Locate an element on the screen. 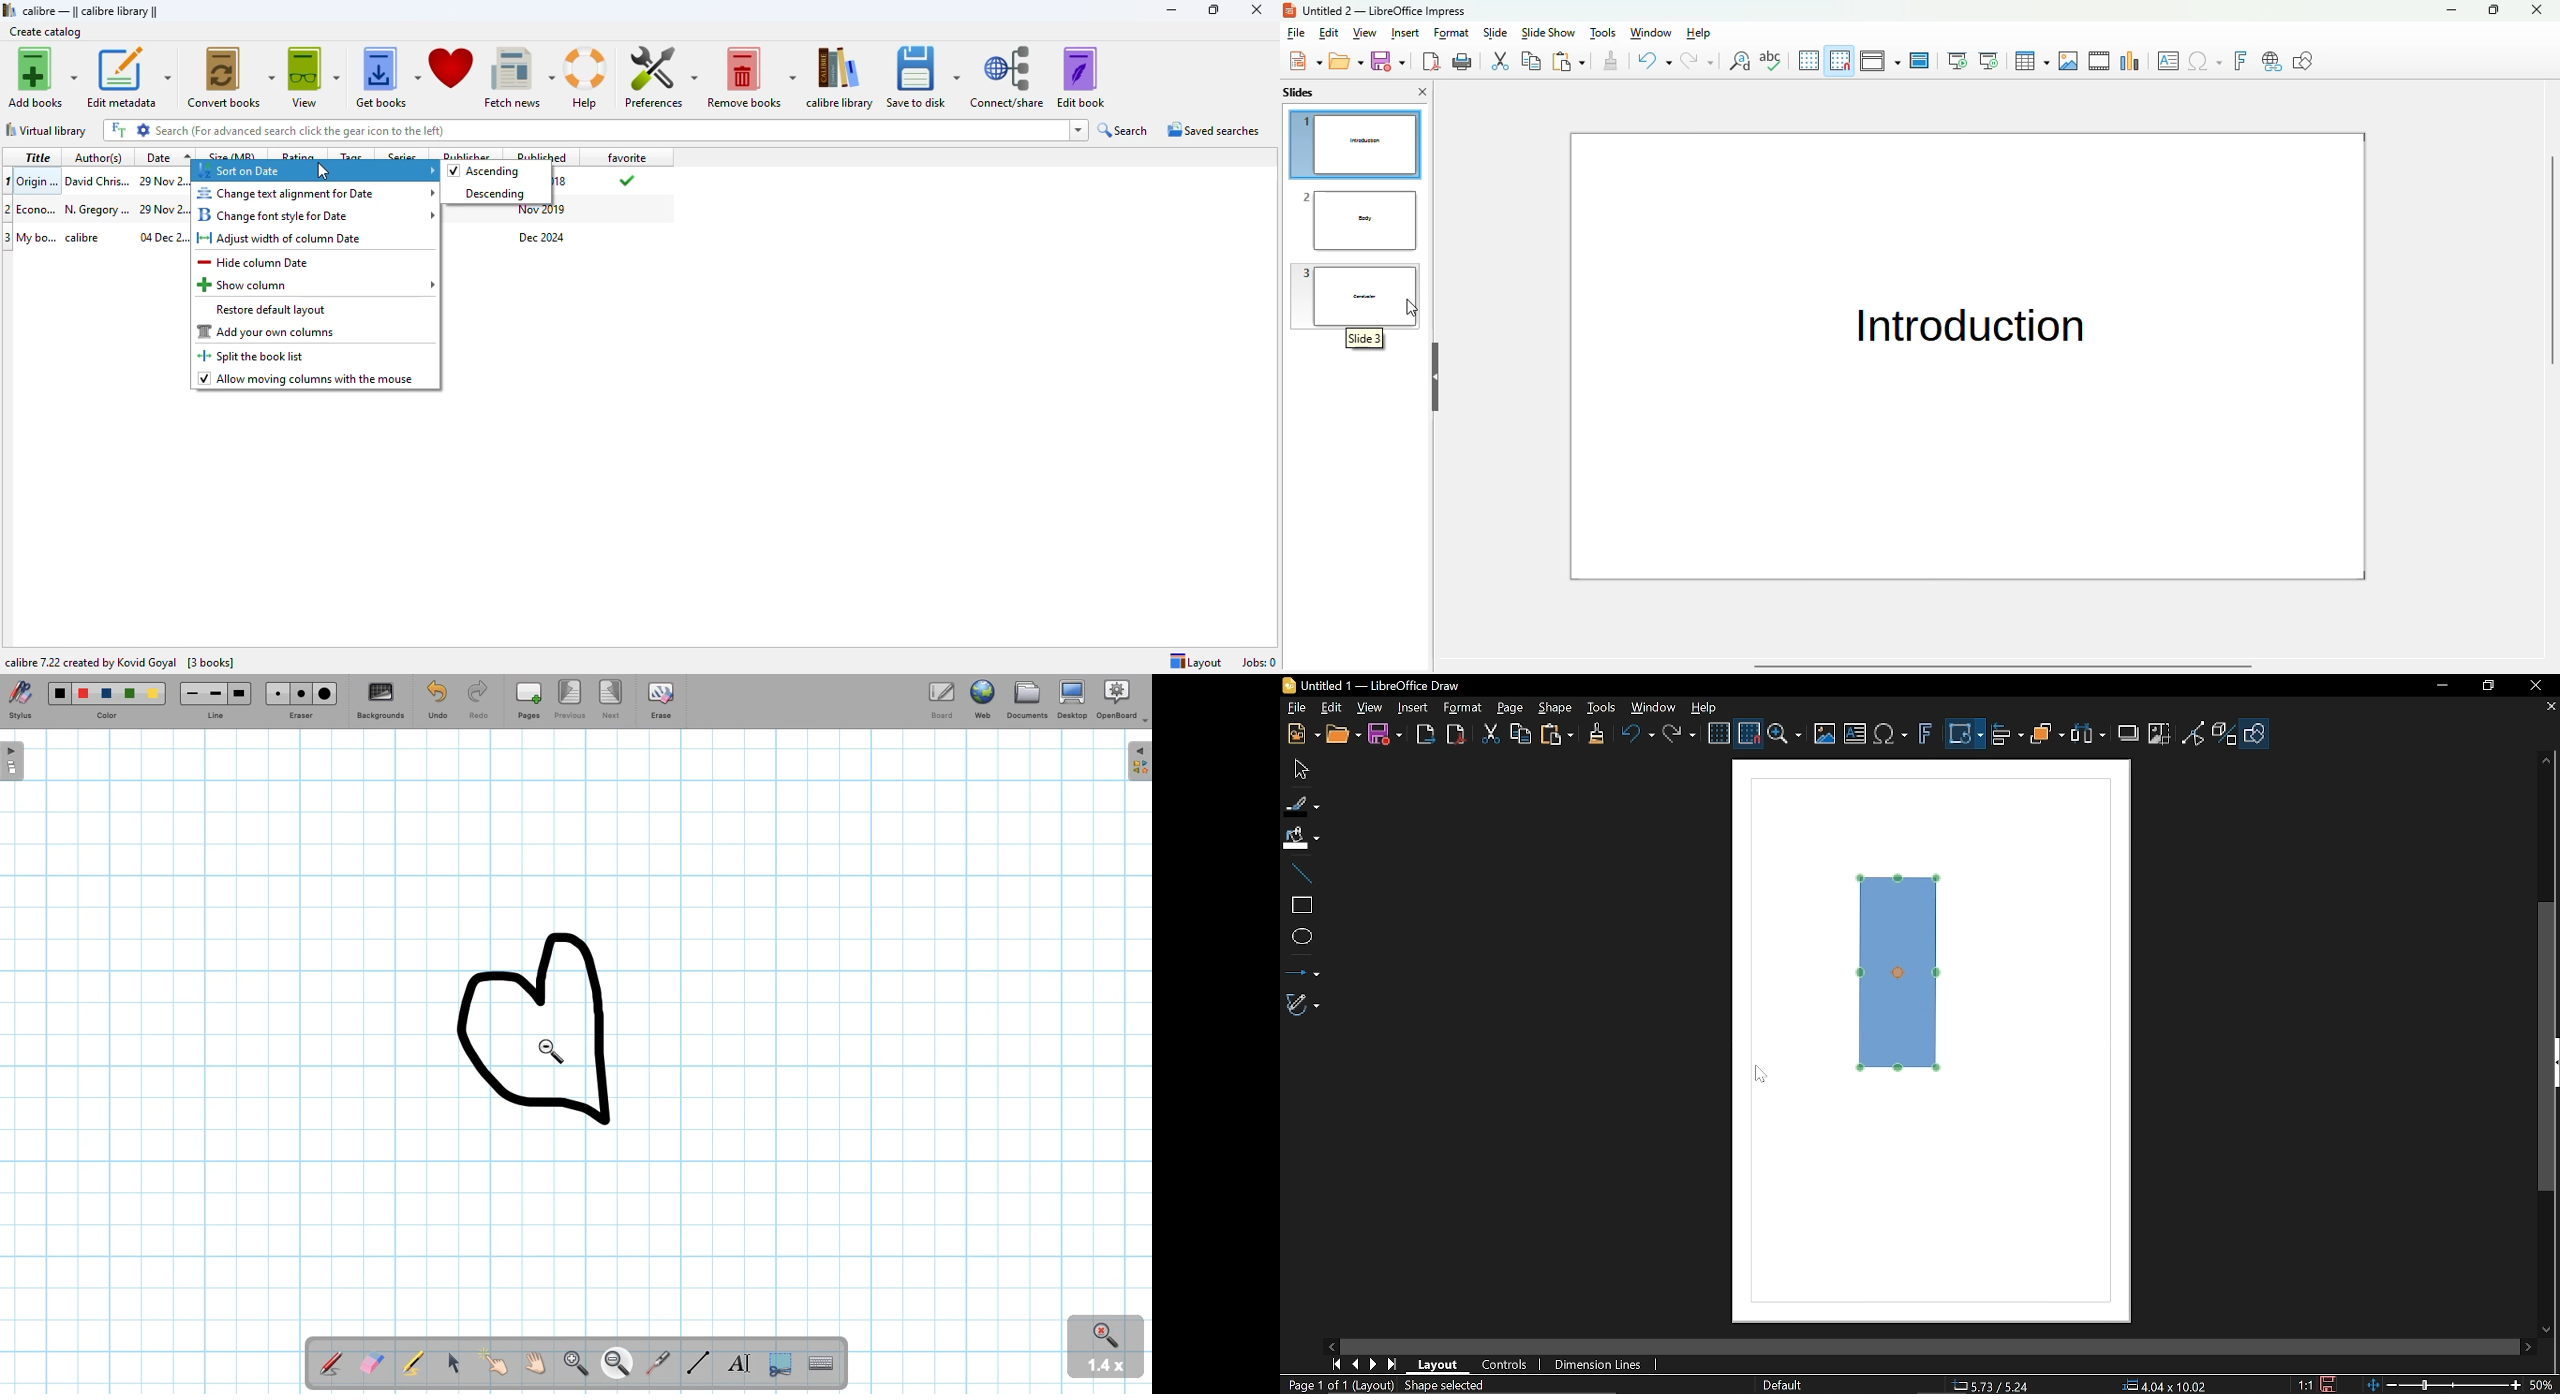  Redo is located at coordinates (1678, 736).